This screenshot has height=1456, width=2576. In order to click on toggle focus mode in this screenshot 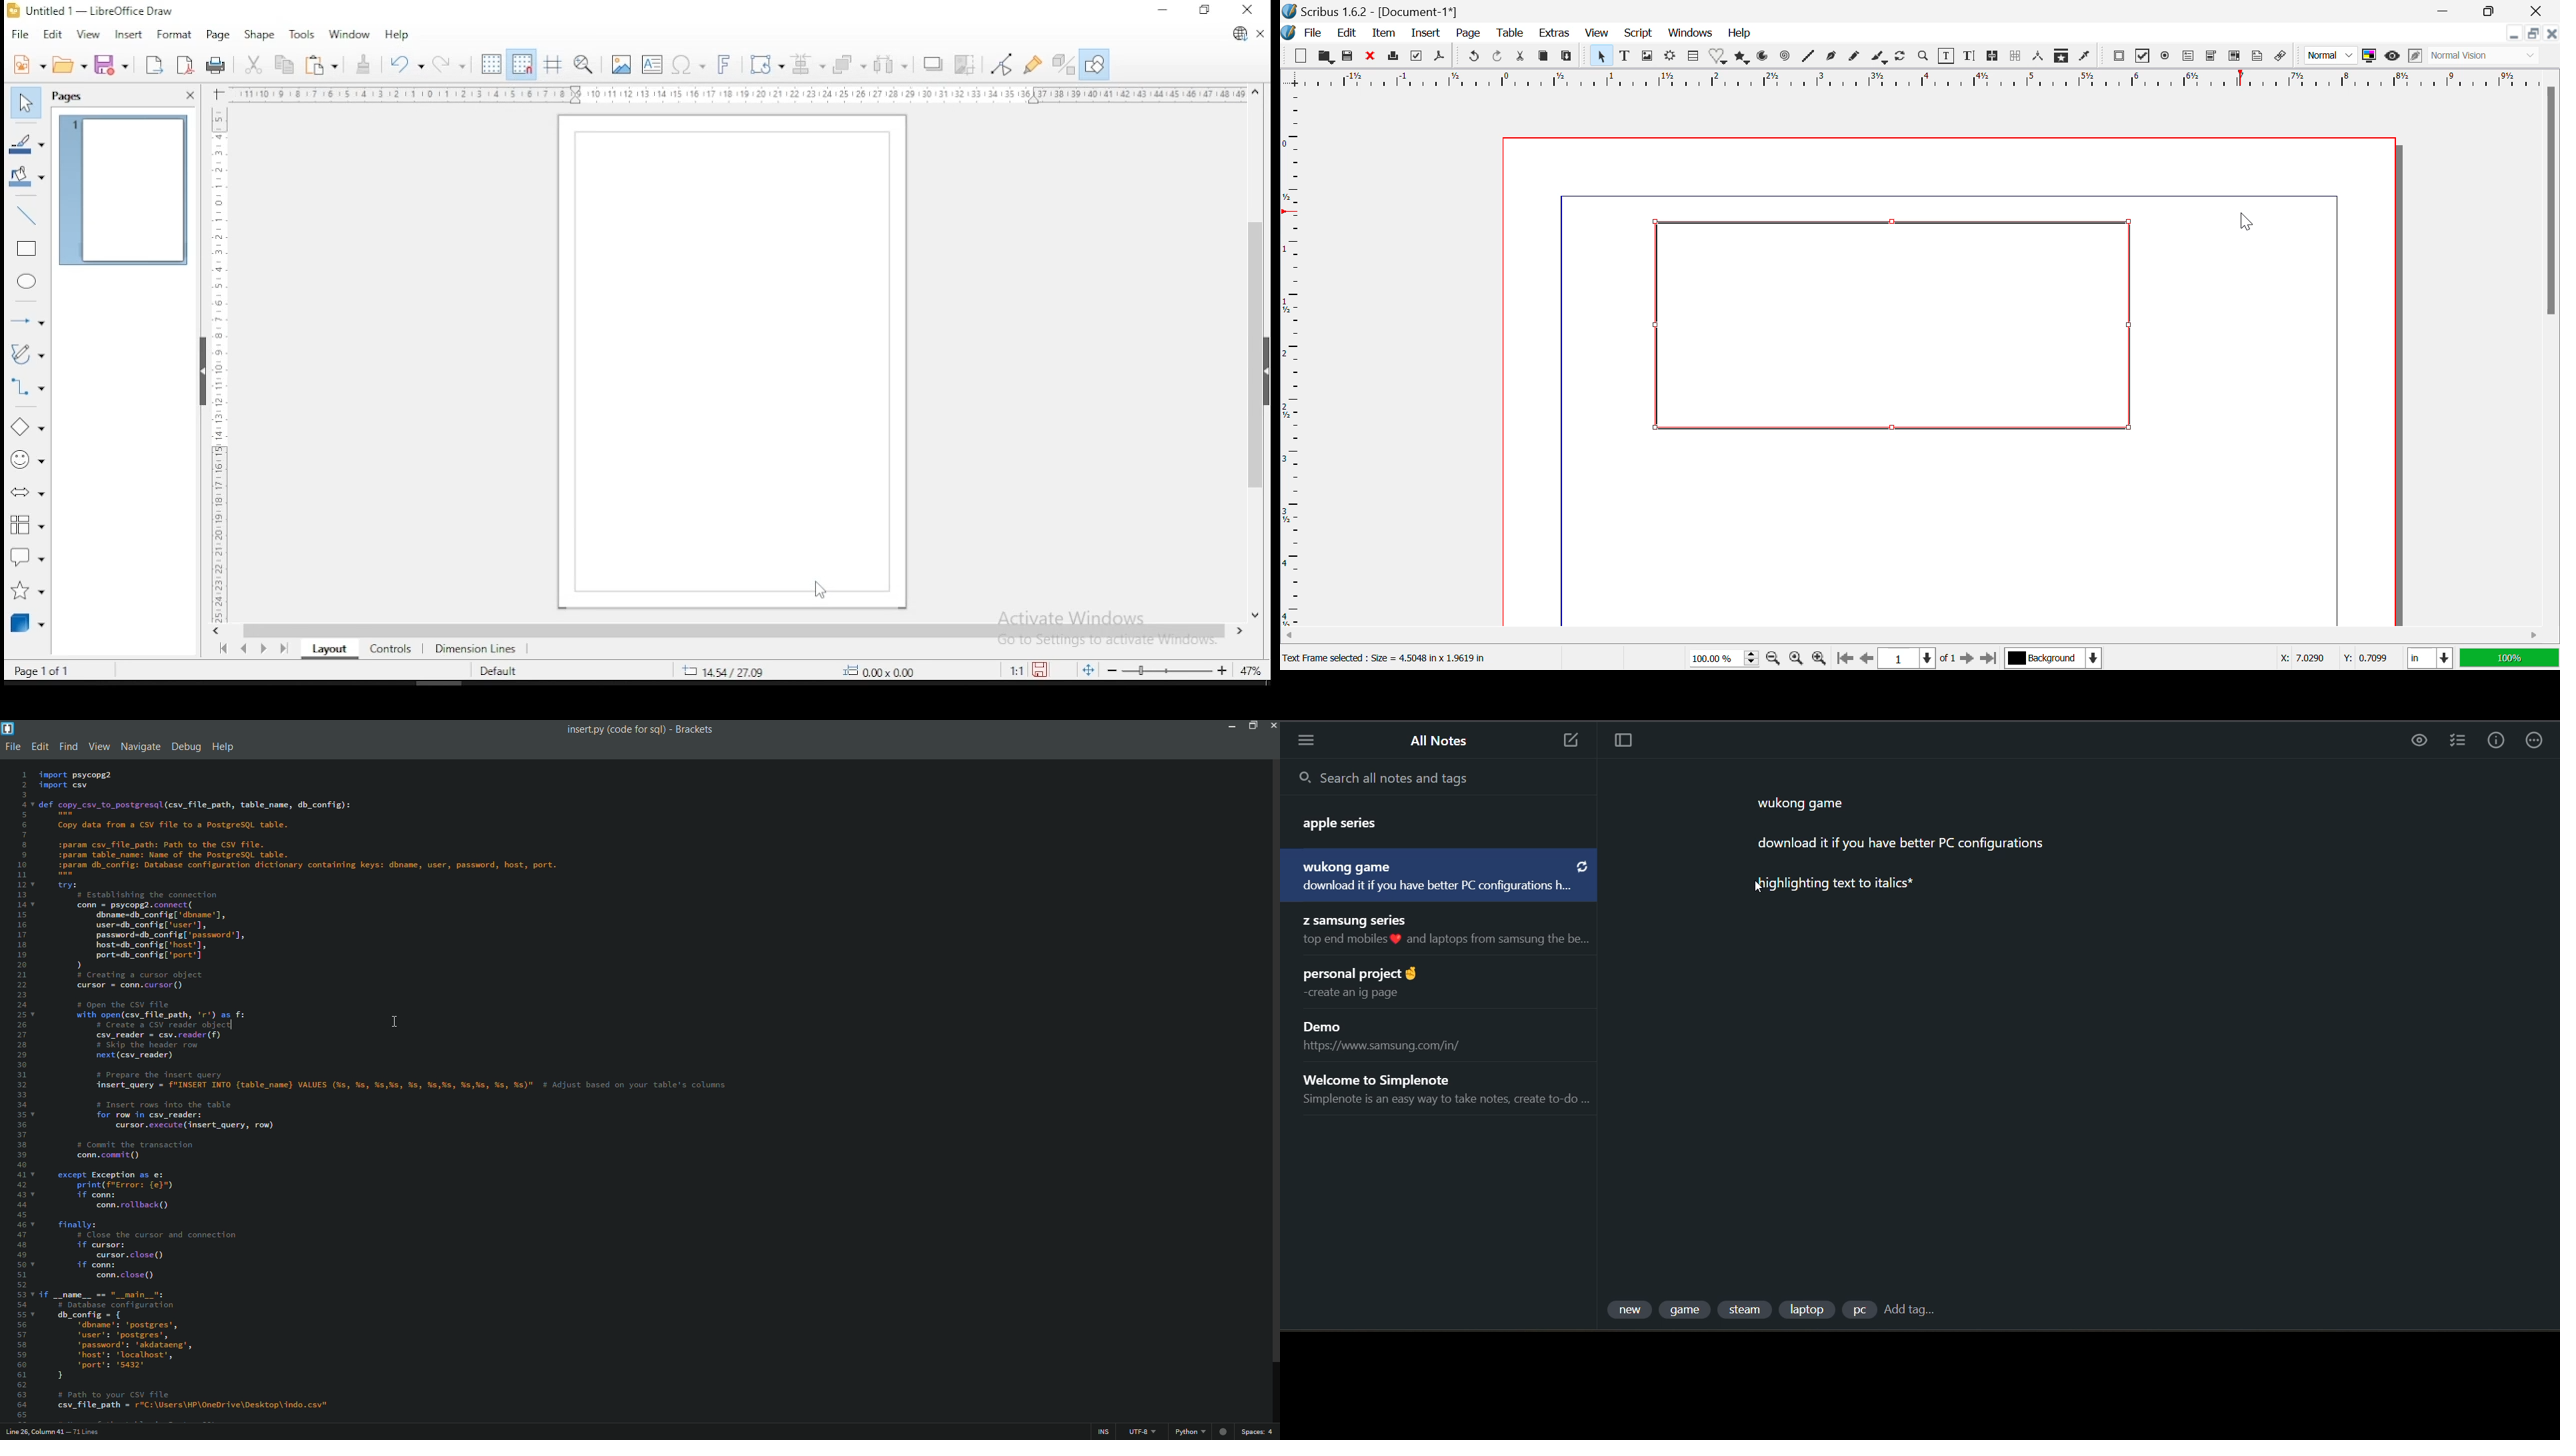, I will do `click(1624, 742)`.